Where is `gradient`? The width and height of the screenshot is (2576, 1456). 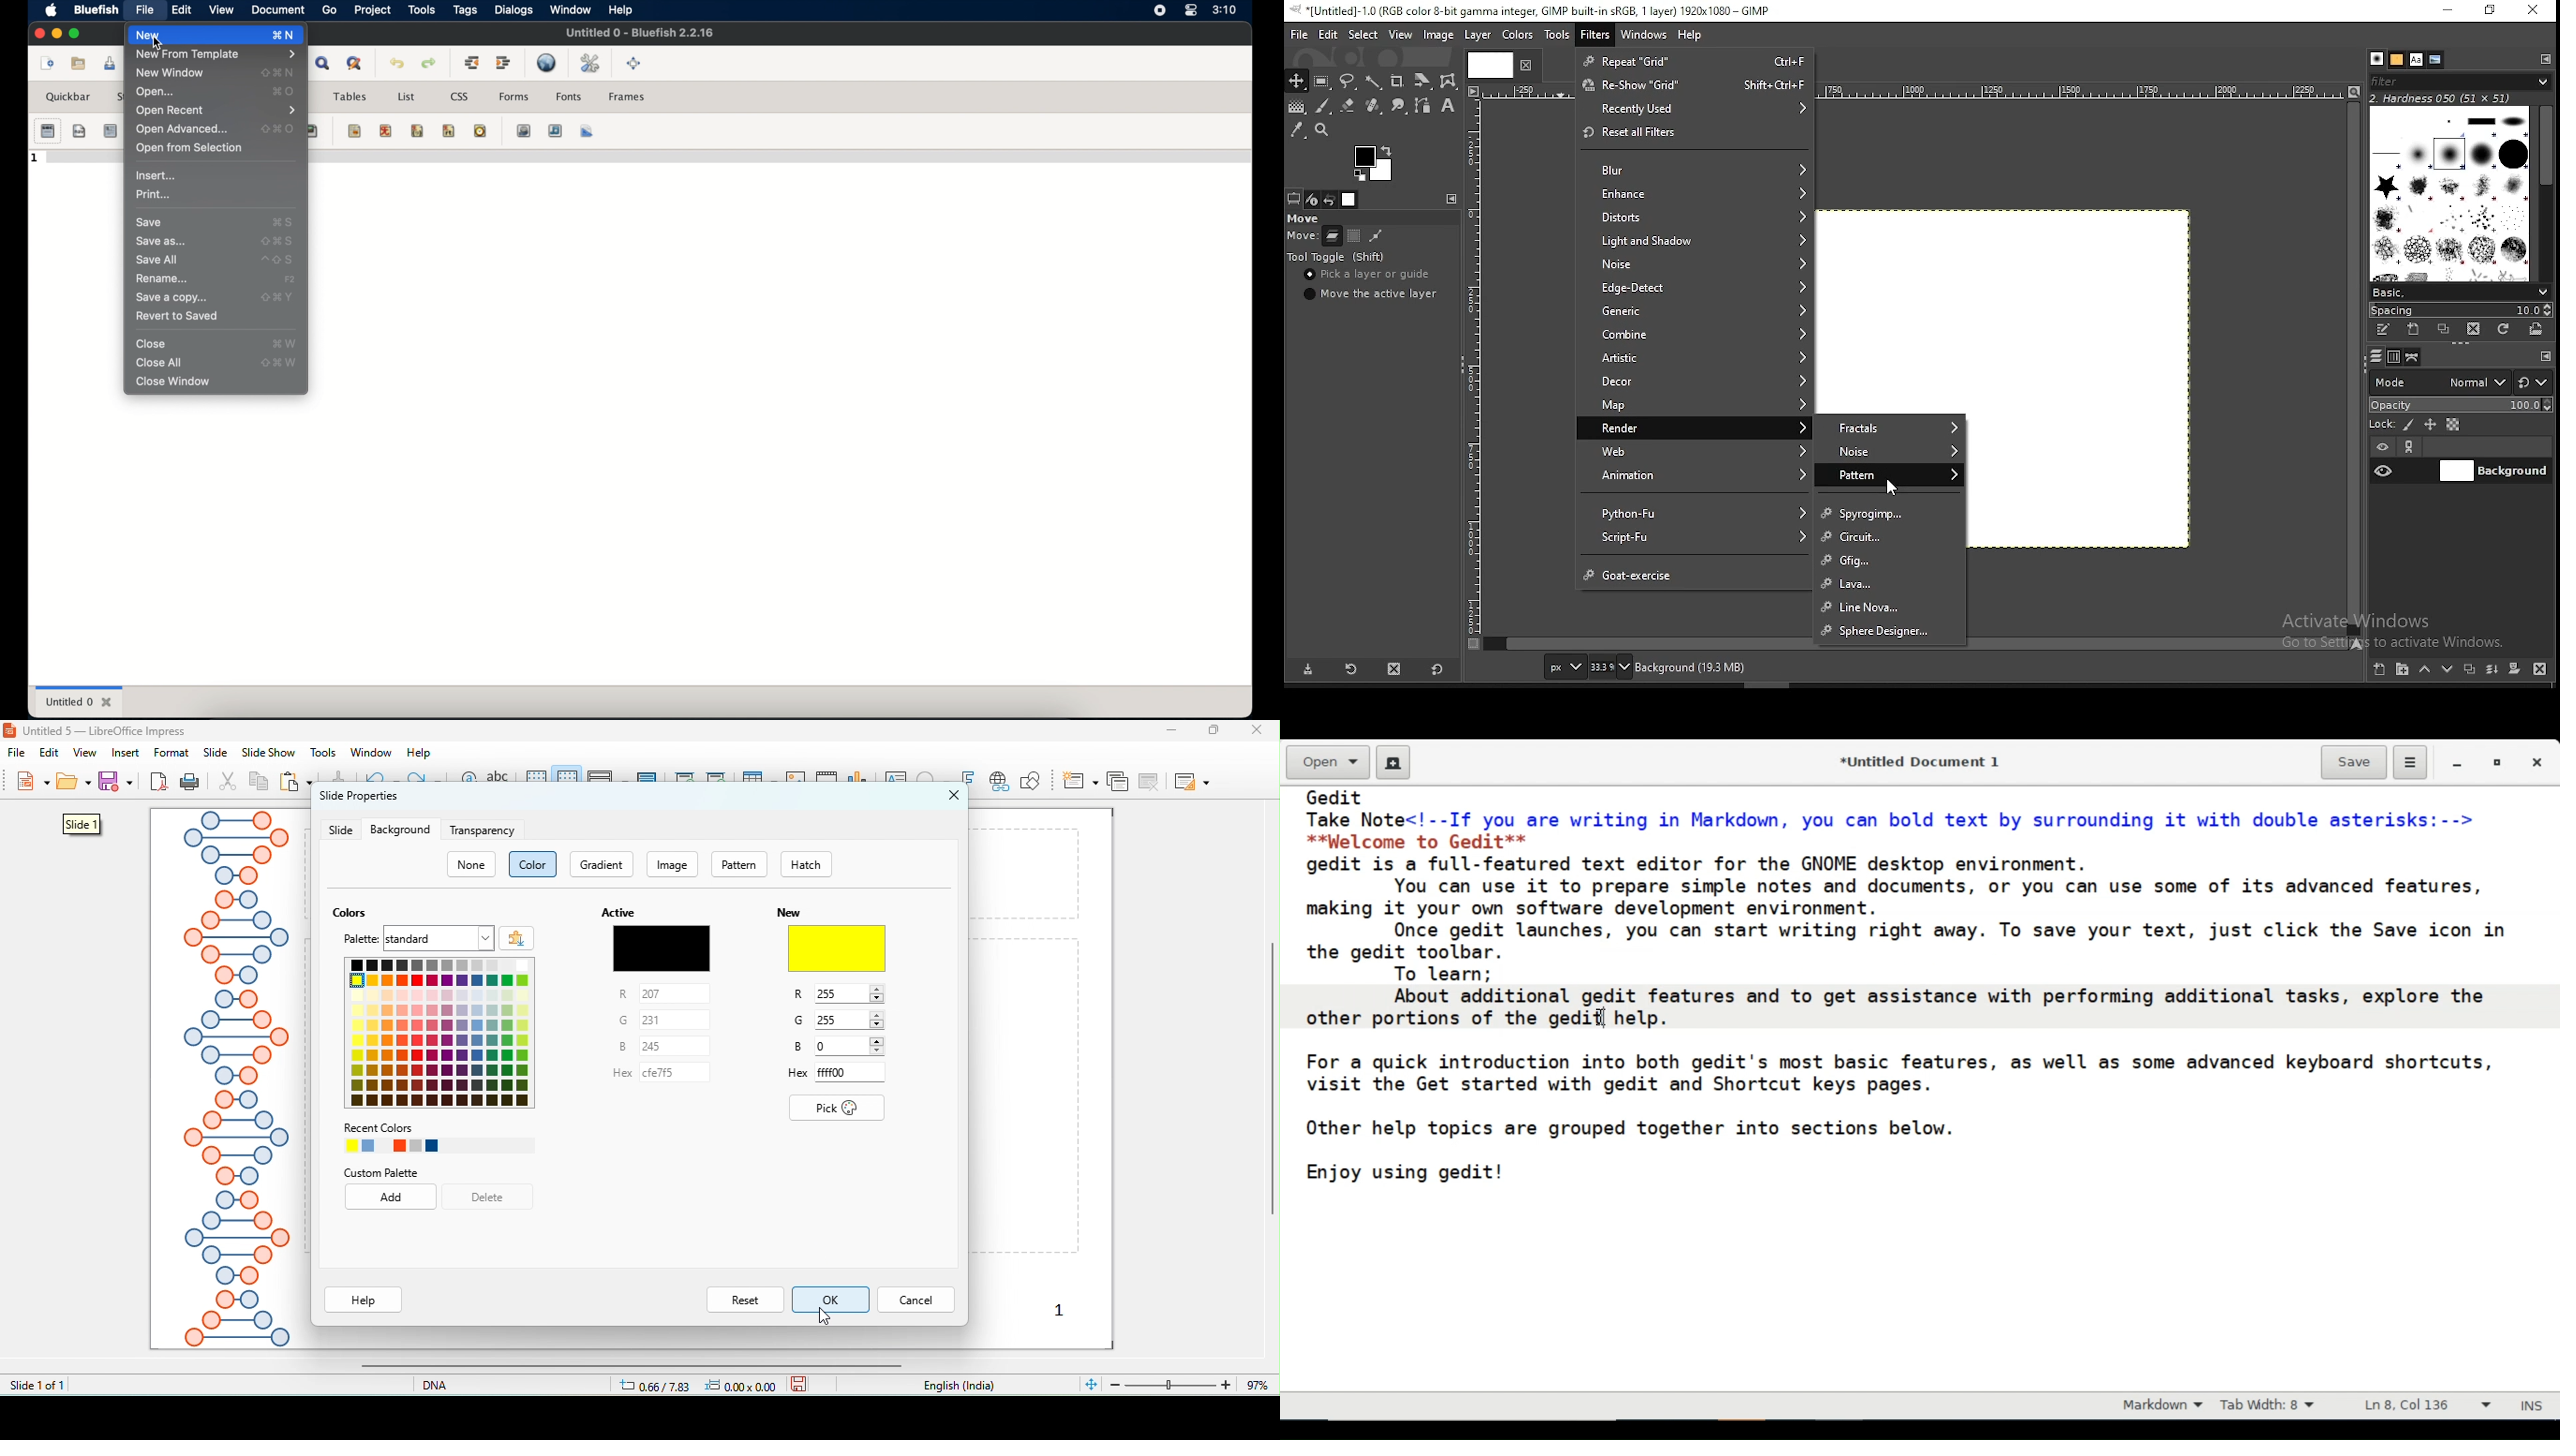
gradient is located at coordinates (603, 864).